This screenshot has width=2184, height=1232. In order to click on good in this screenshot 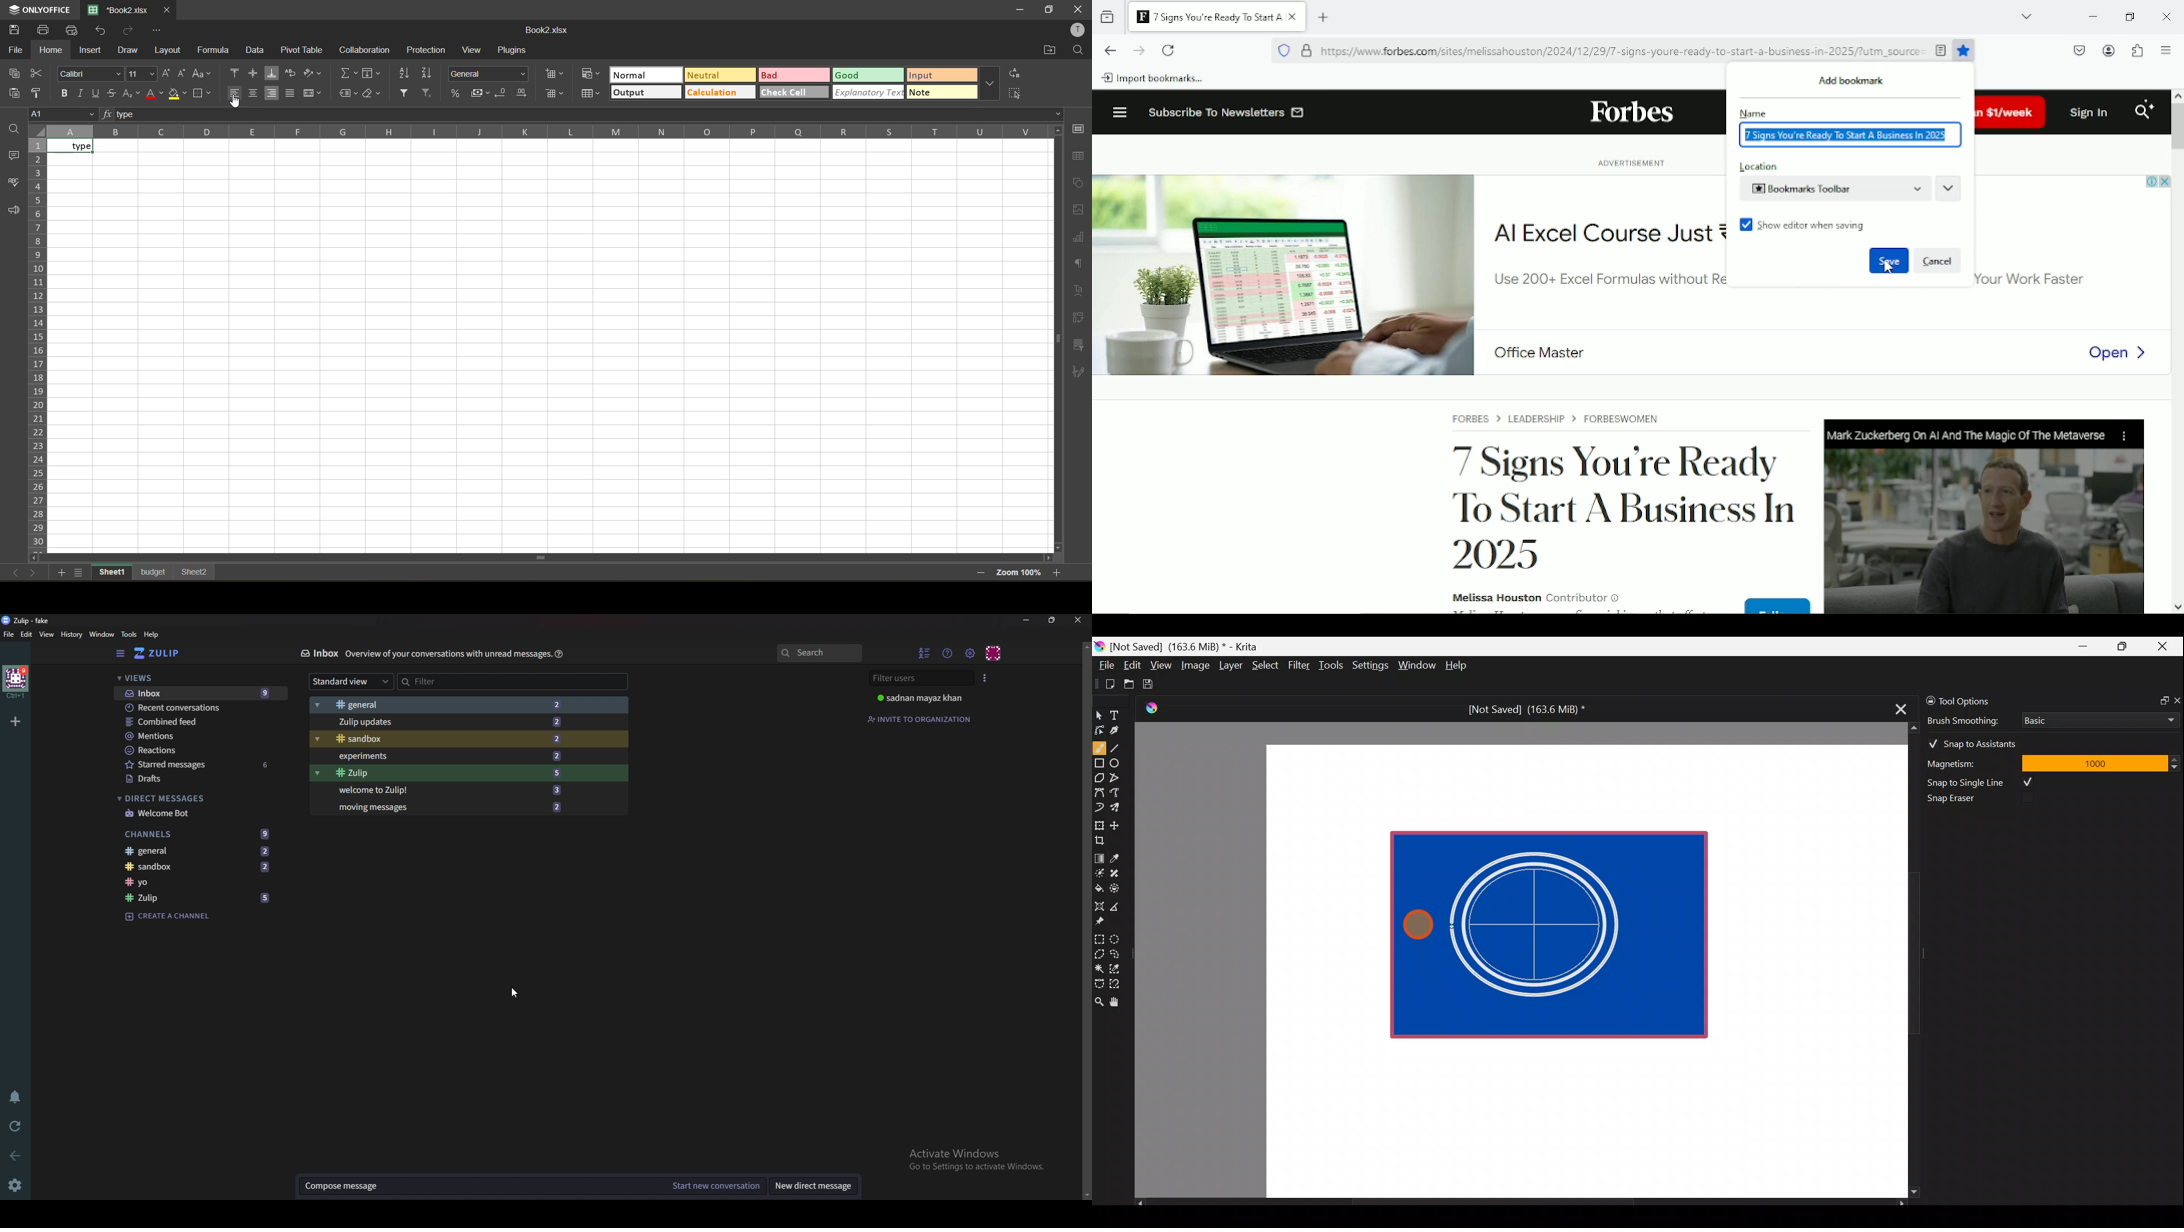, I will do `click(868, 76)`.